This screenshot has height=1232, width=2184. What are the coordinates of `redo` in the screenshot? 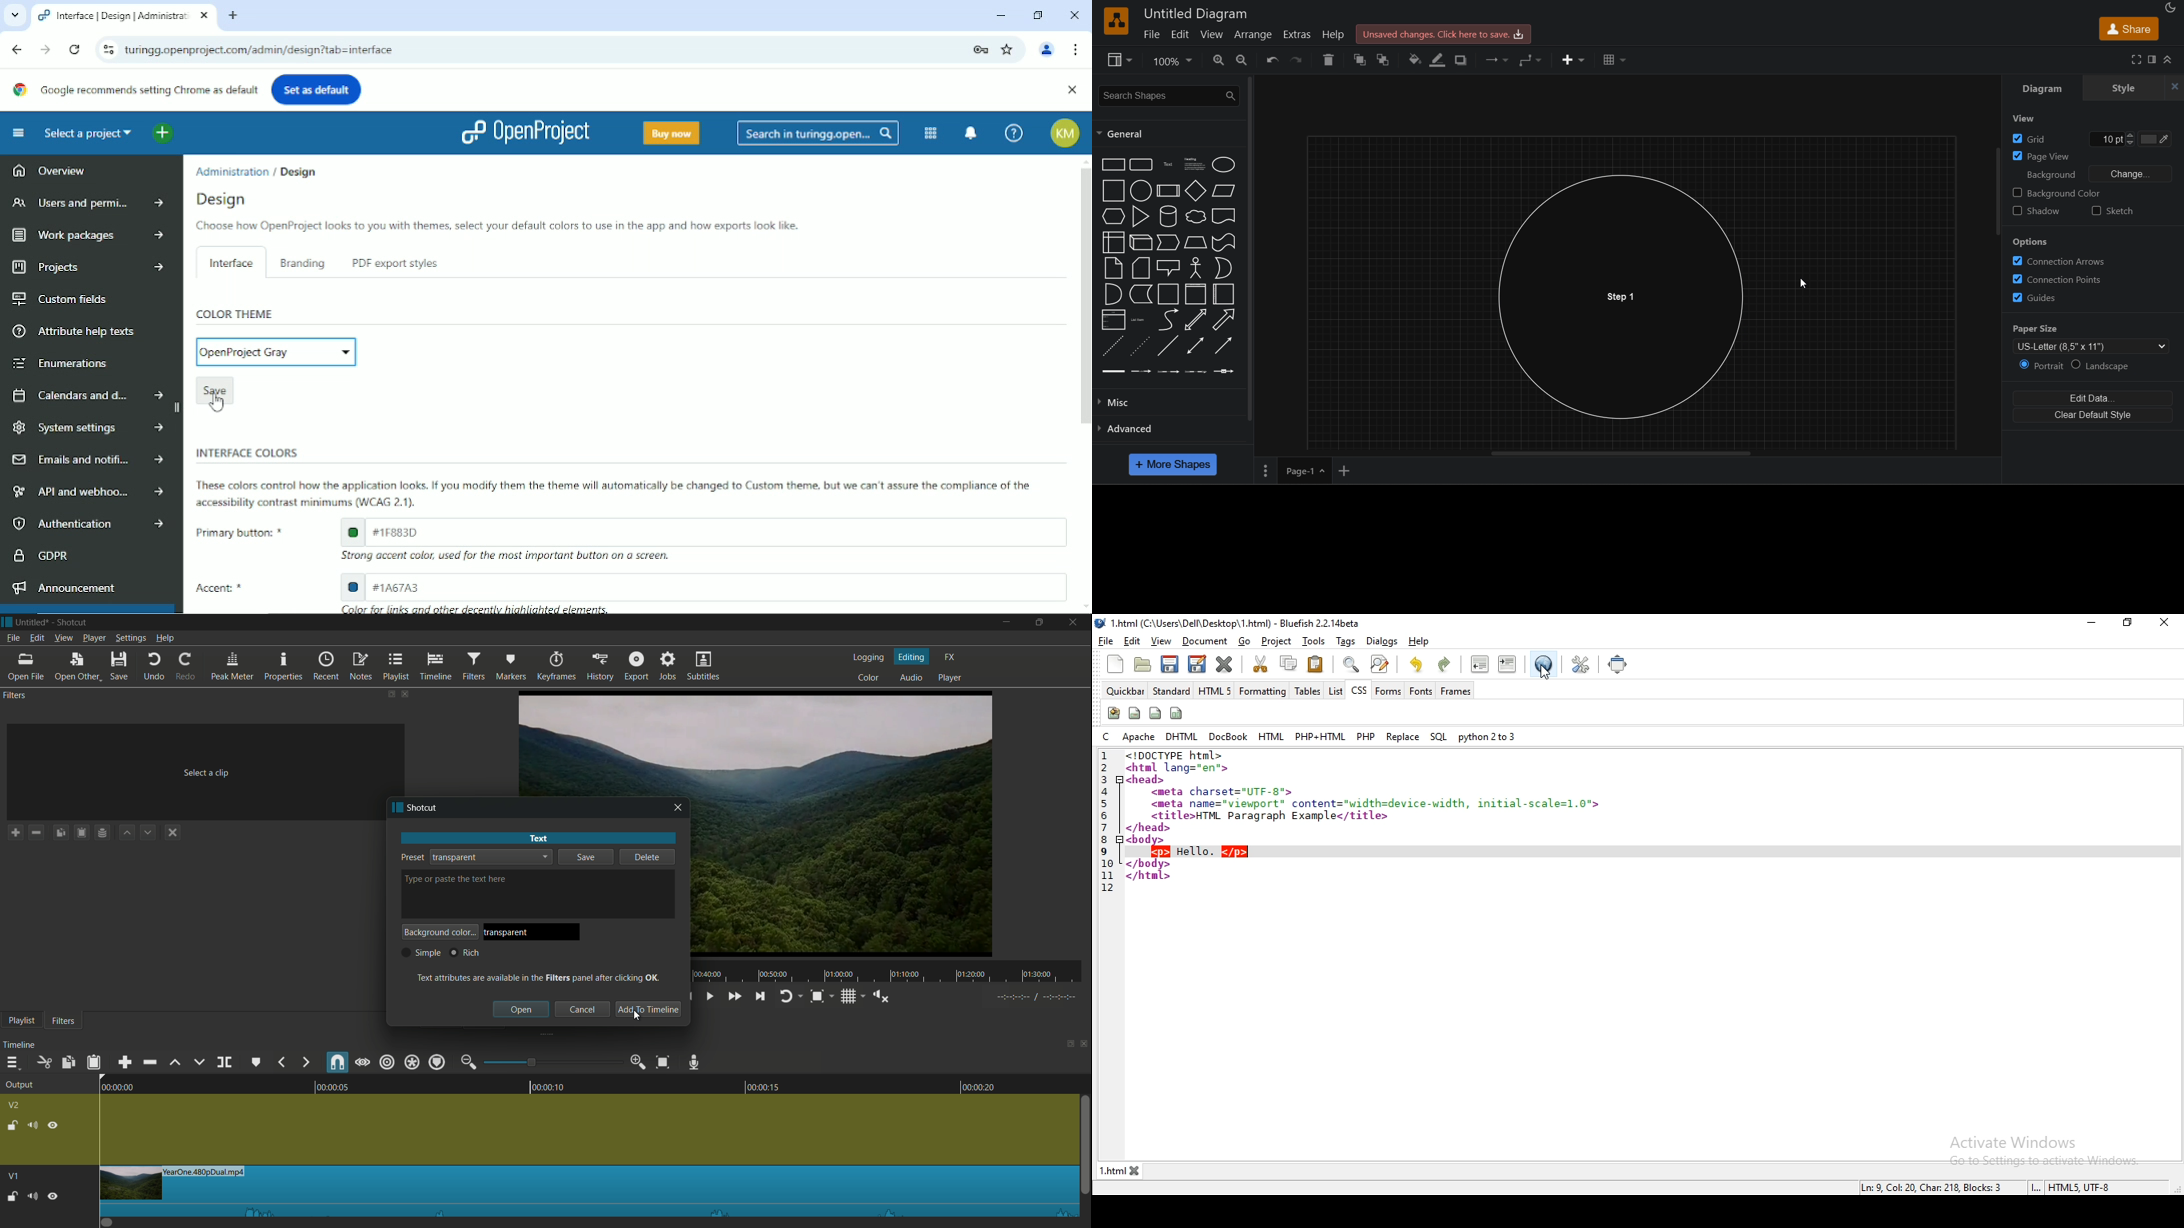 It's located at (1331, 59).